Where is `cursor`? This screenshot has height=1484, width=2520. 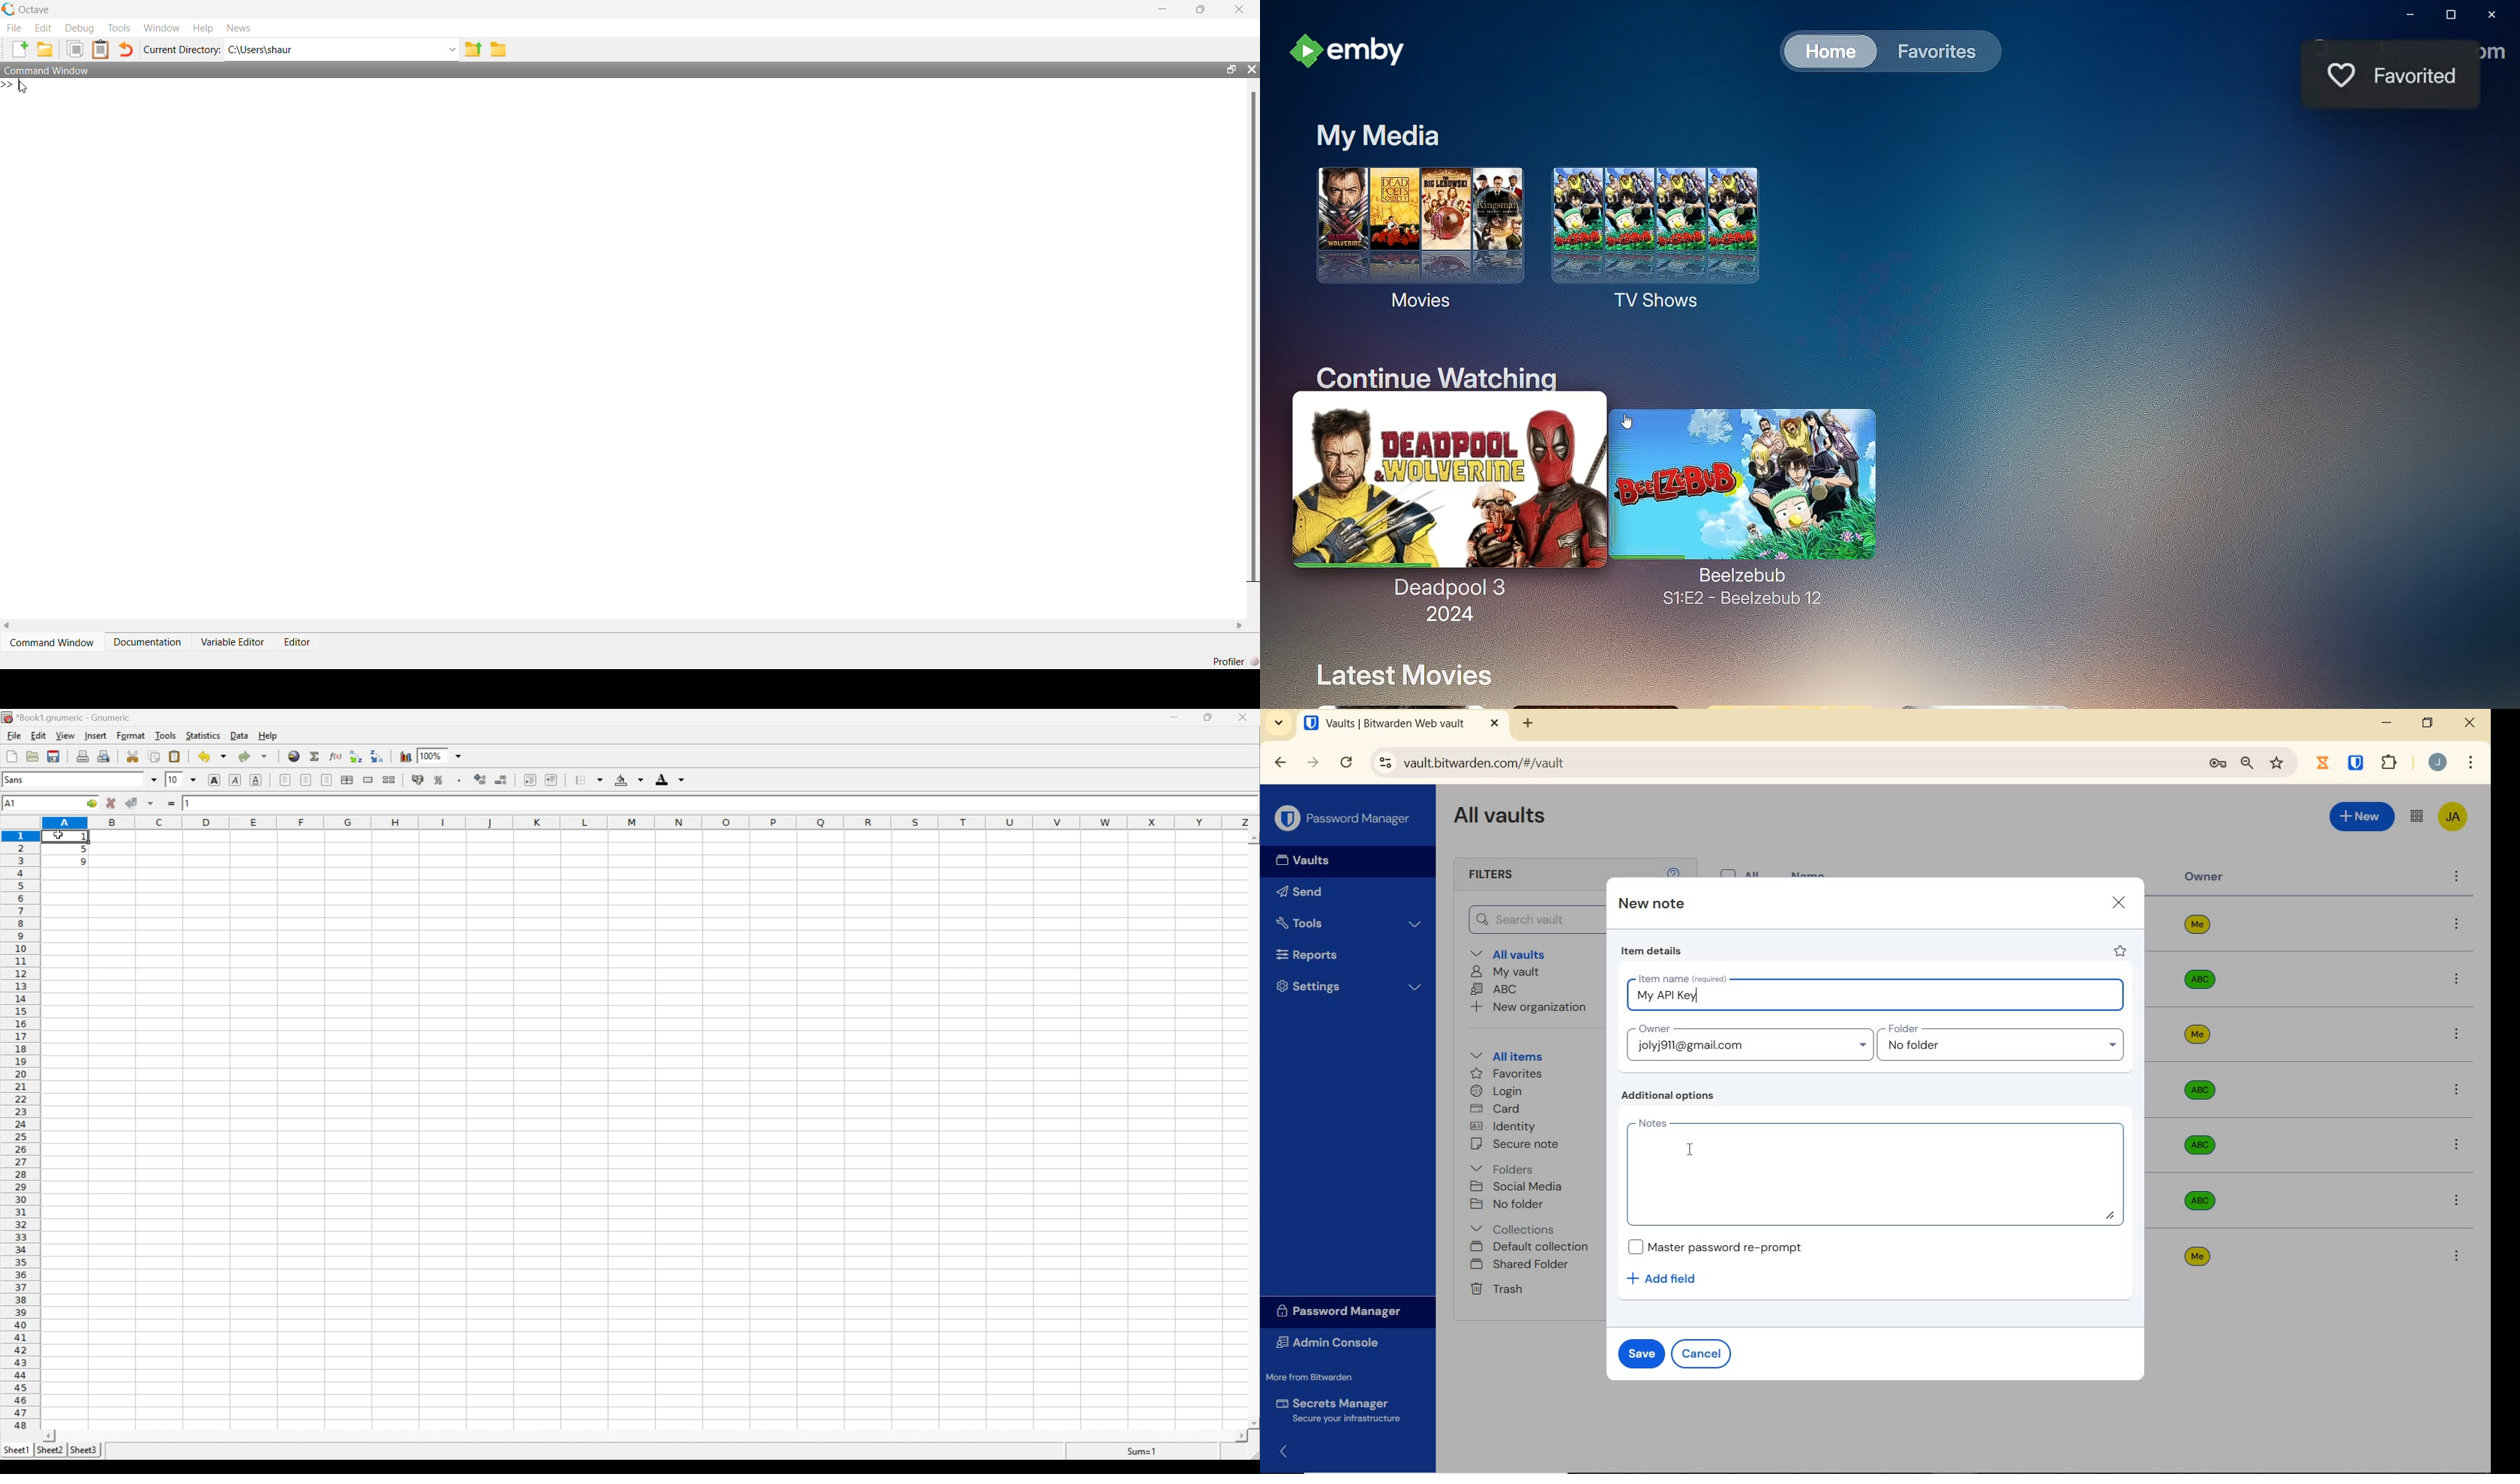
cursor is located at coordinates (24, 87).